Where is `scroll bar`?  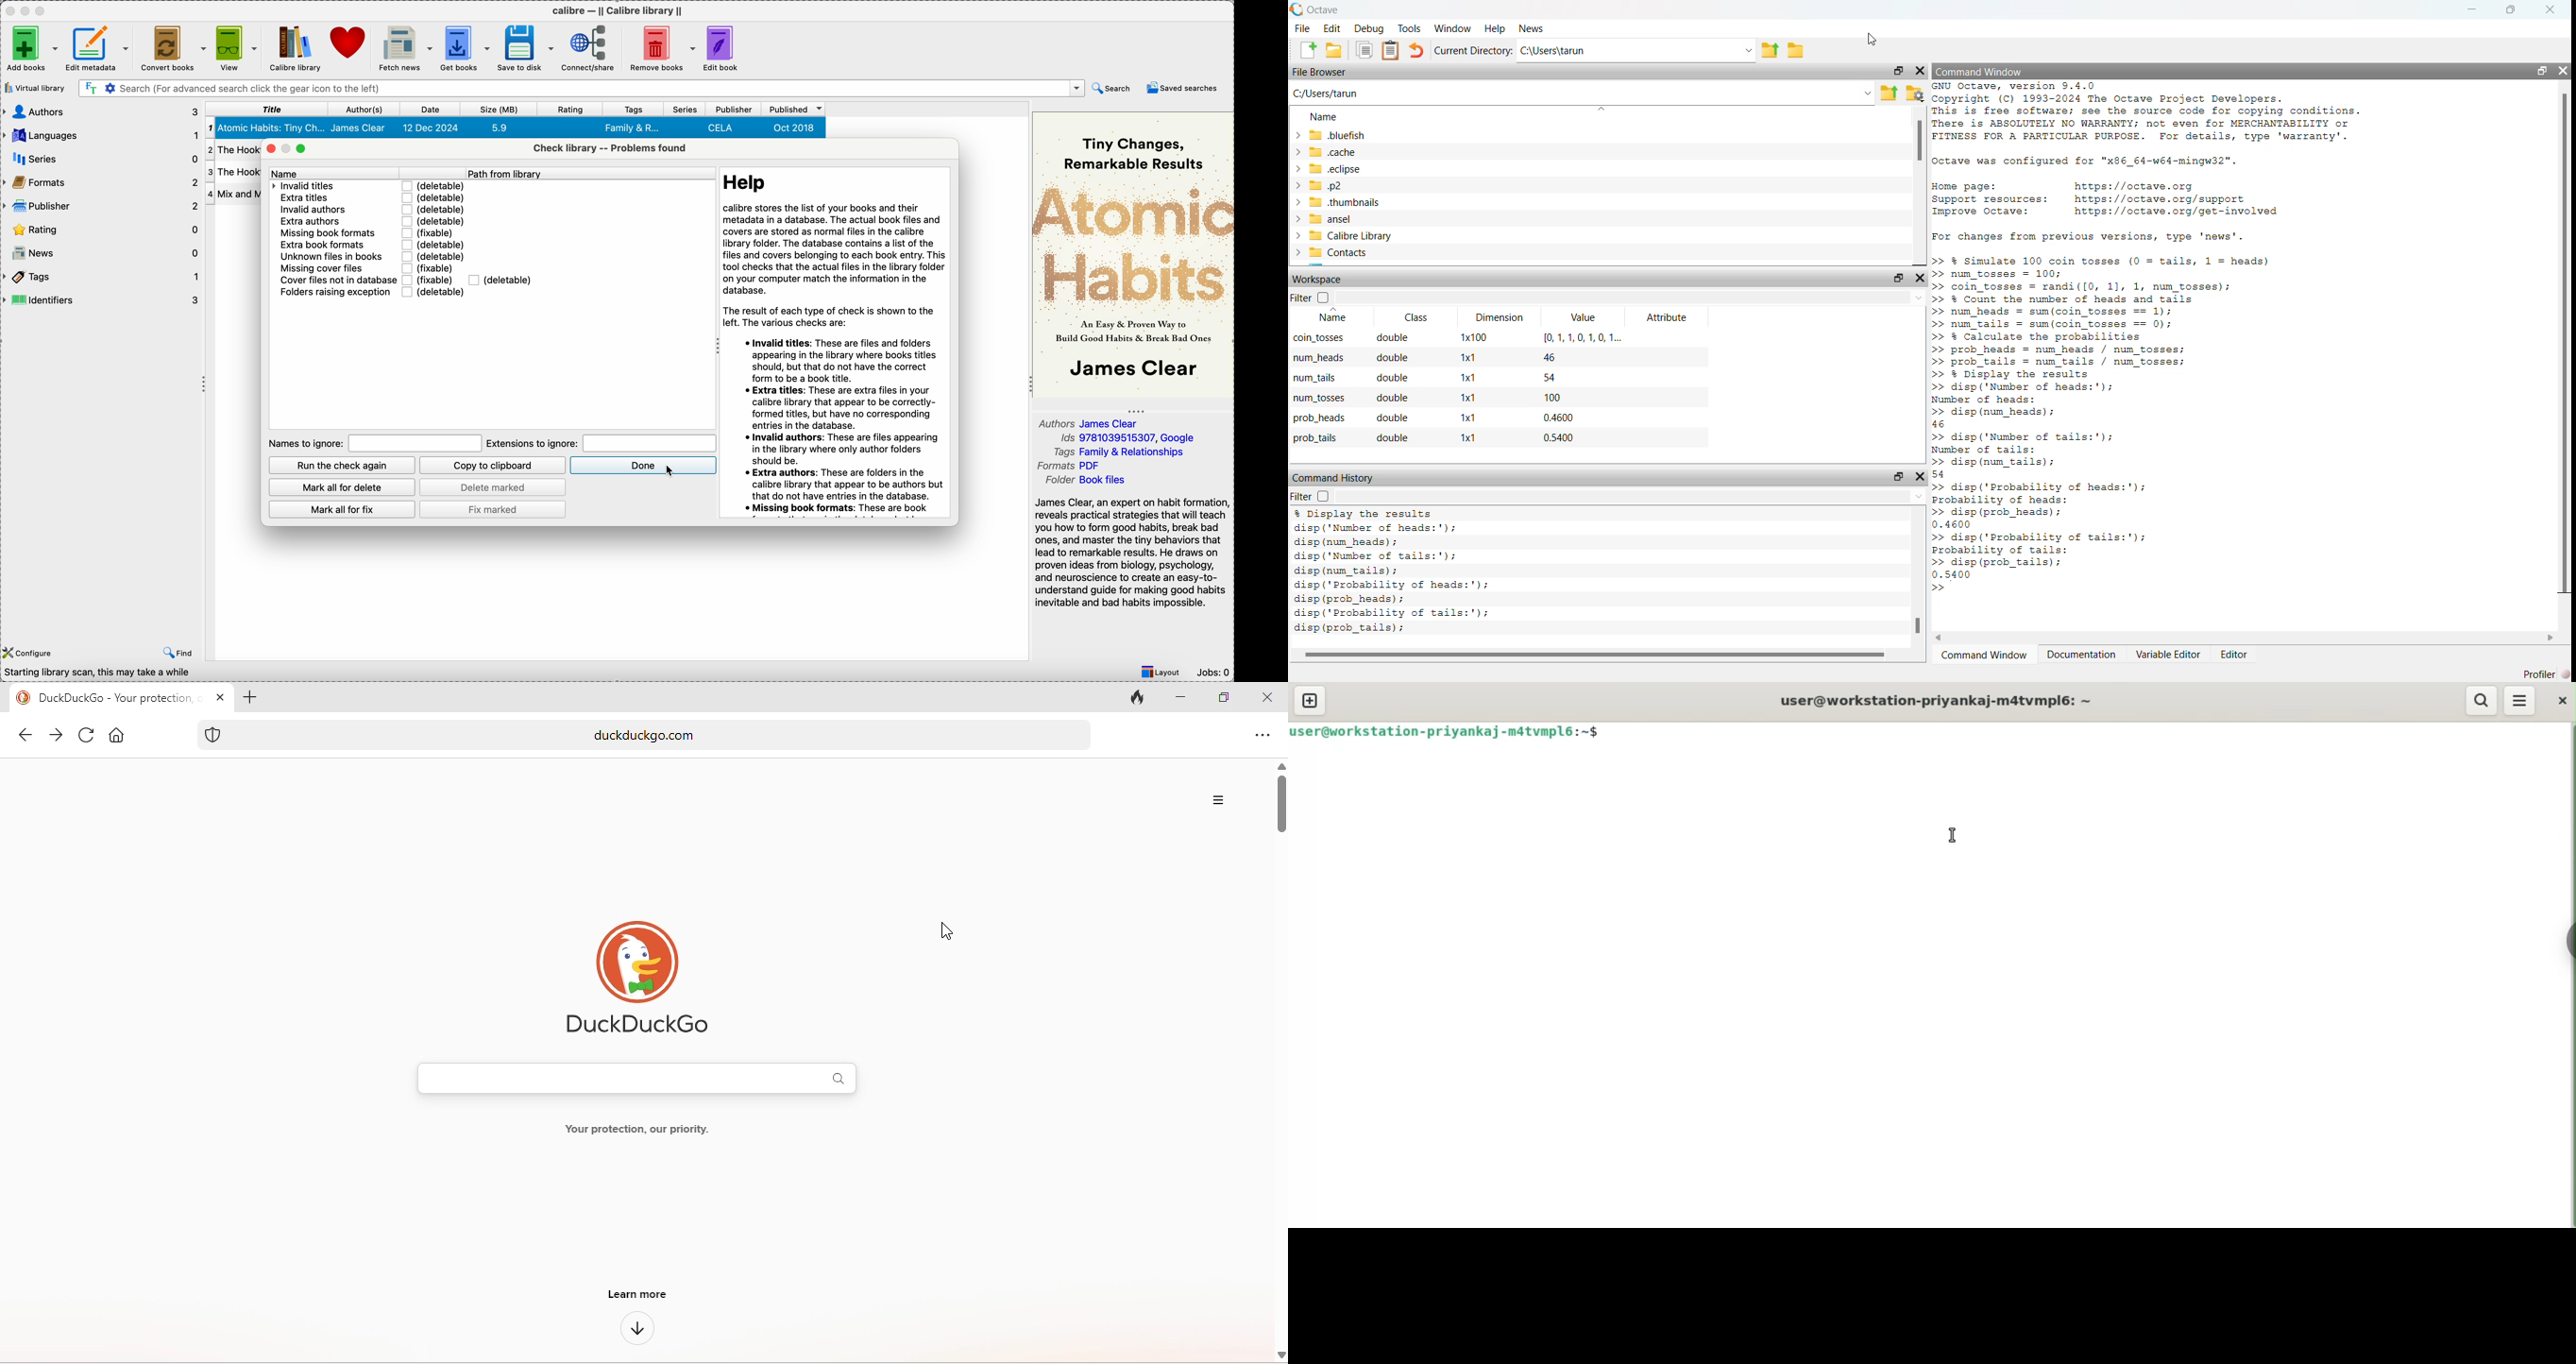
scroll bar is located at coordinates (1917, 625).